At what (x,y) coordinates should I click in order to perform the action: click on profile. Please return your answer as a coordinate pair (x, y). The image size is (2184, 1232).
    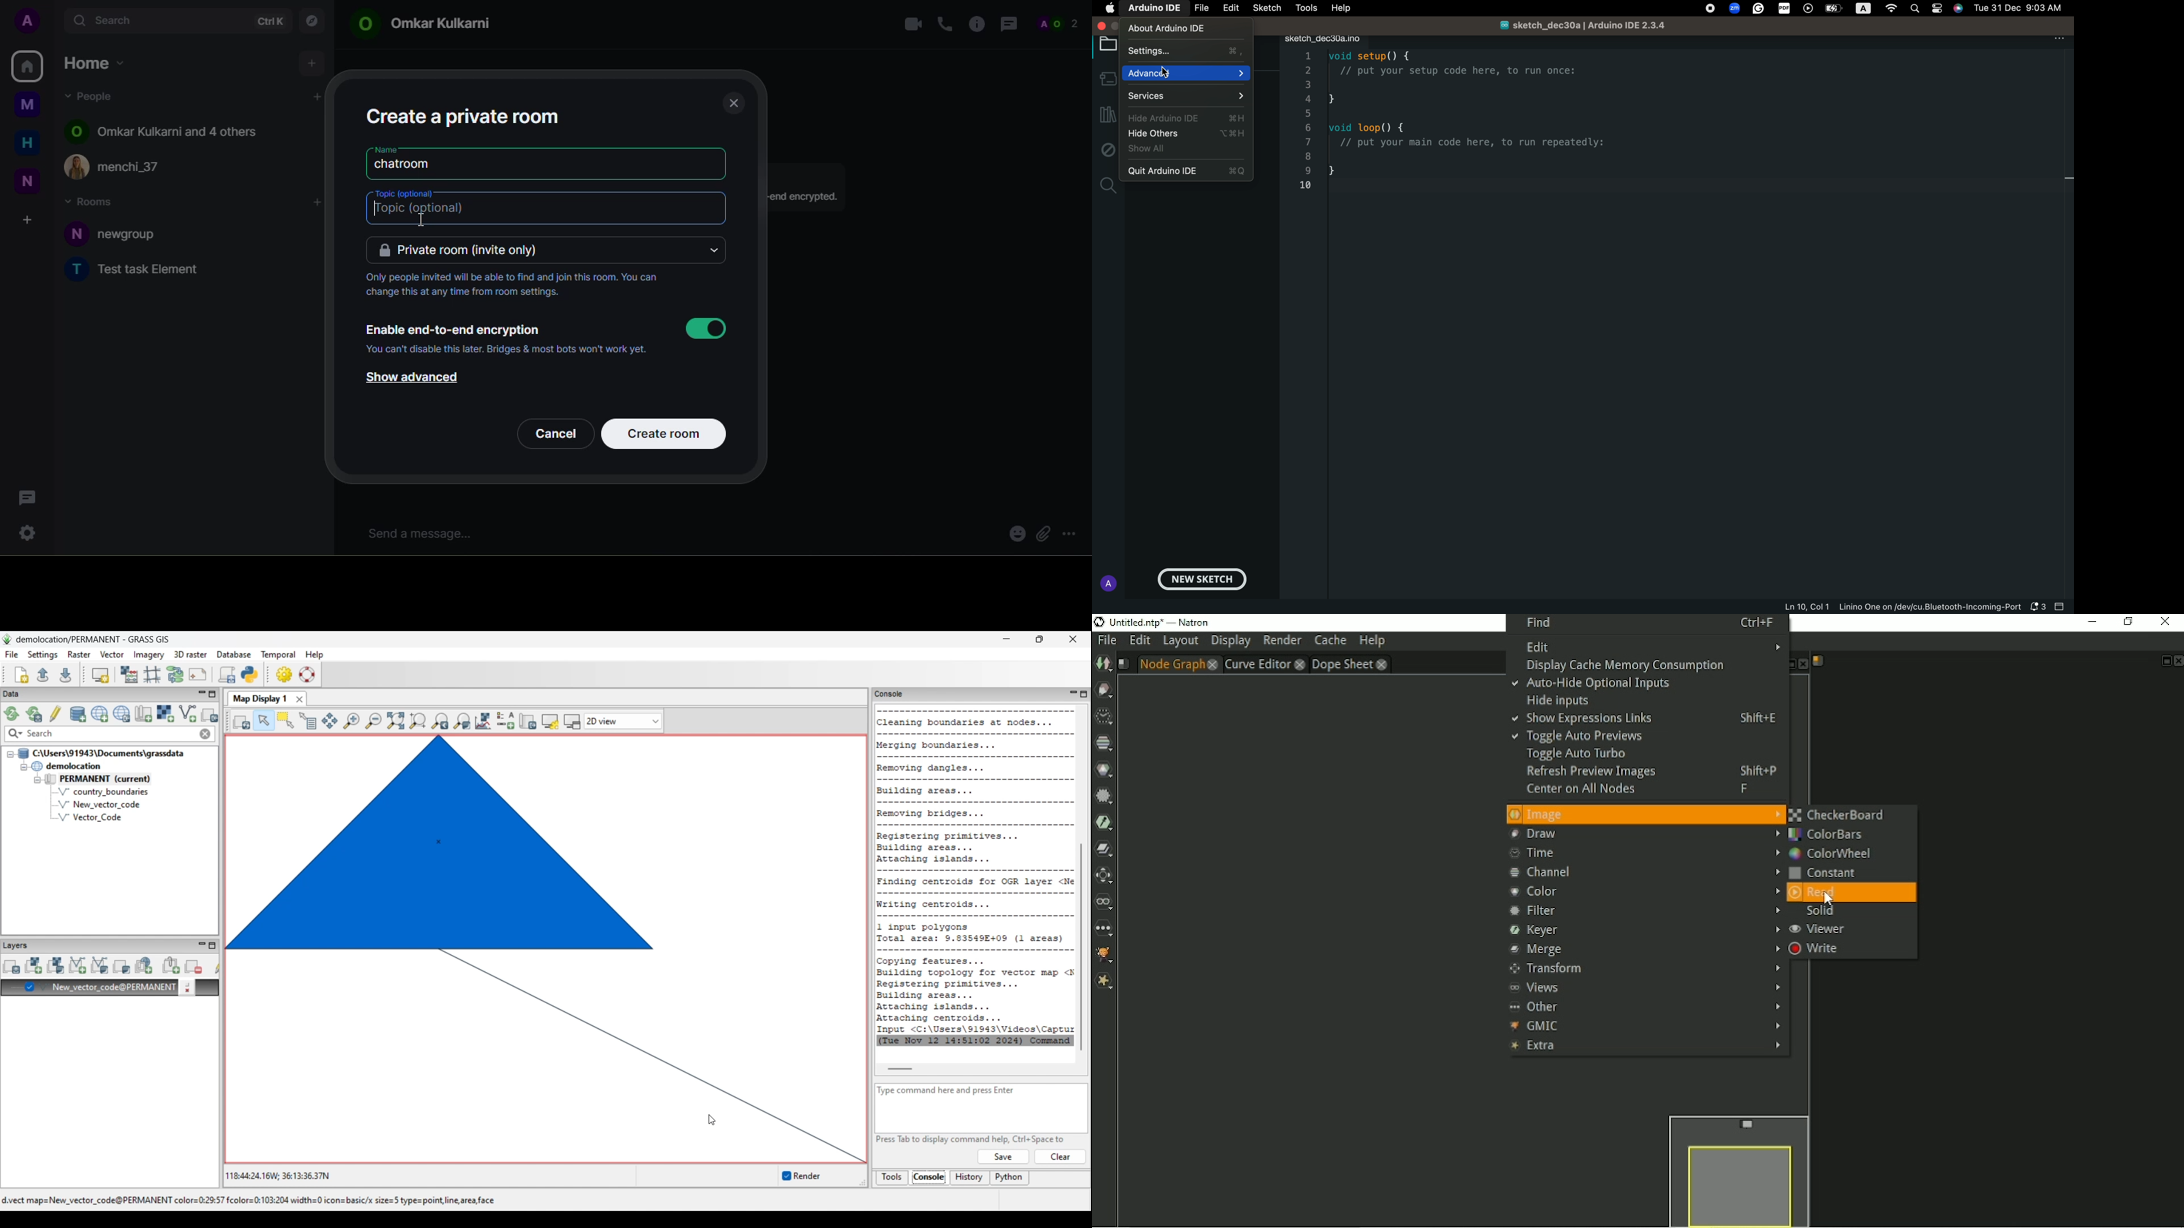
    Looking at the image, I should click on (30, 20).